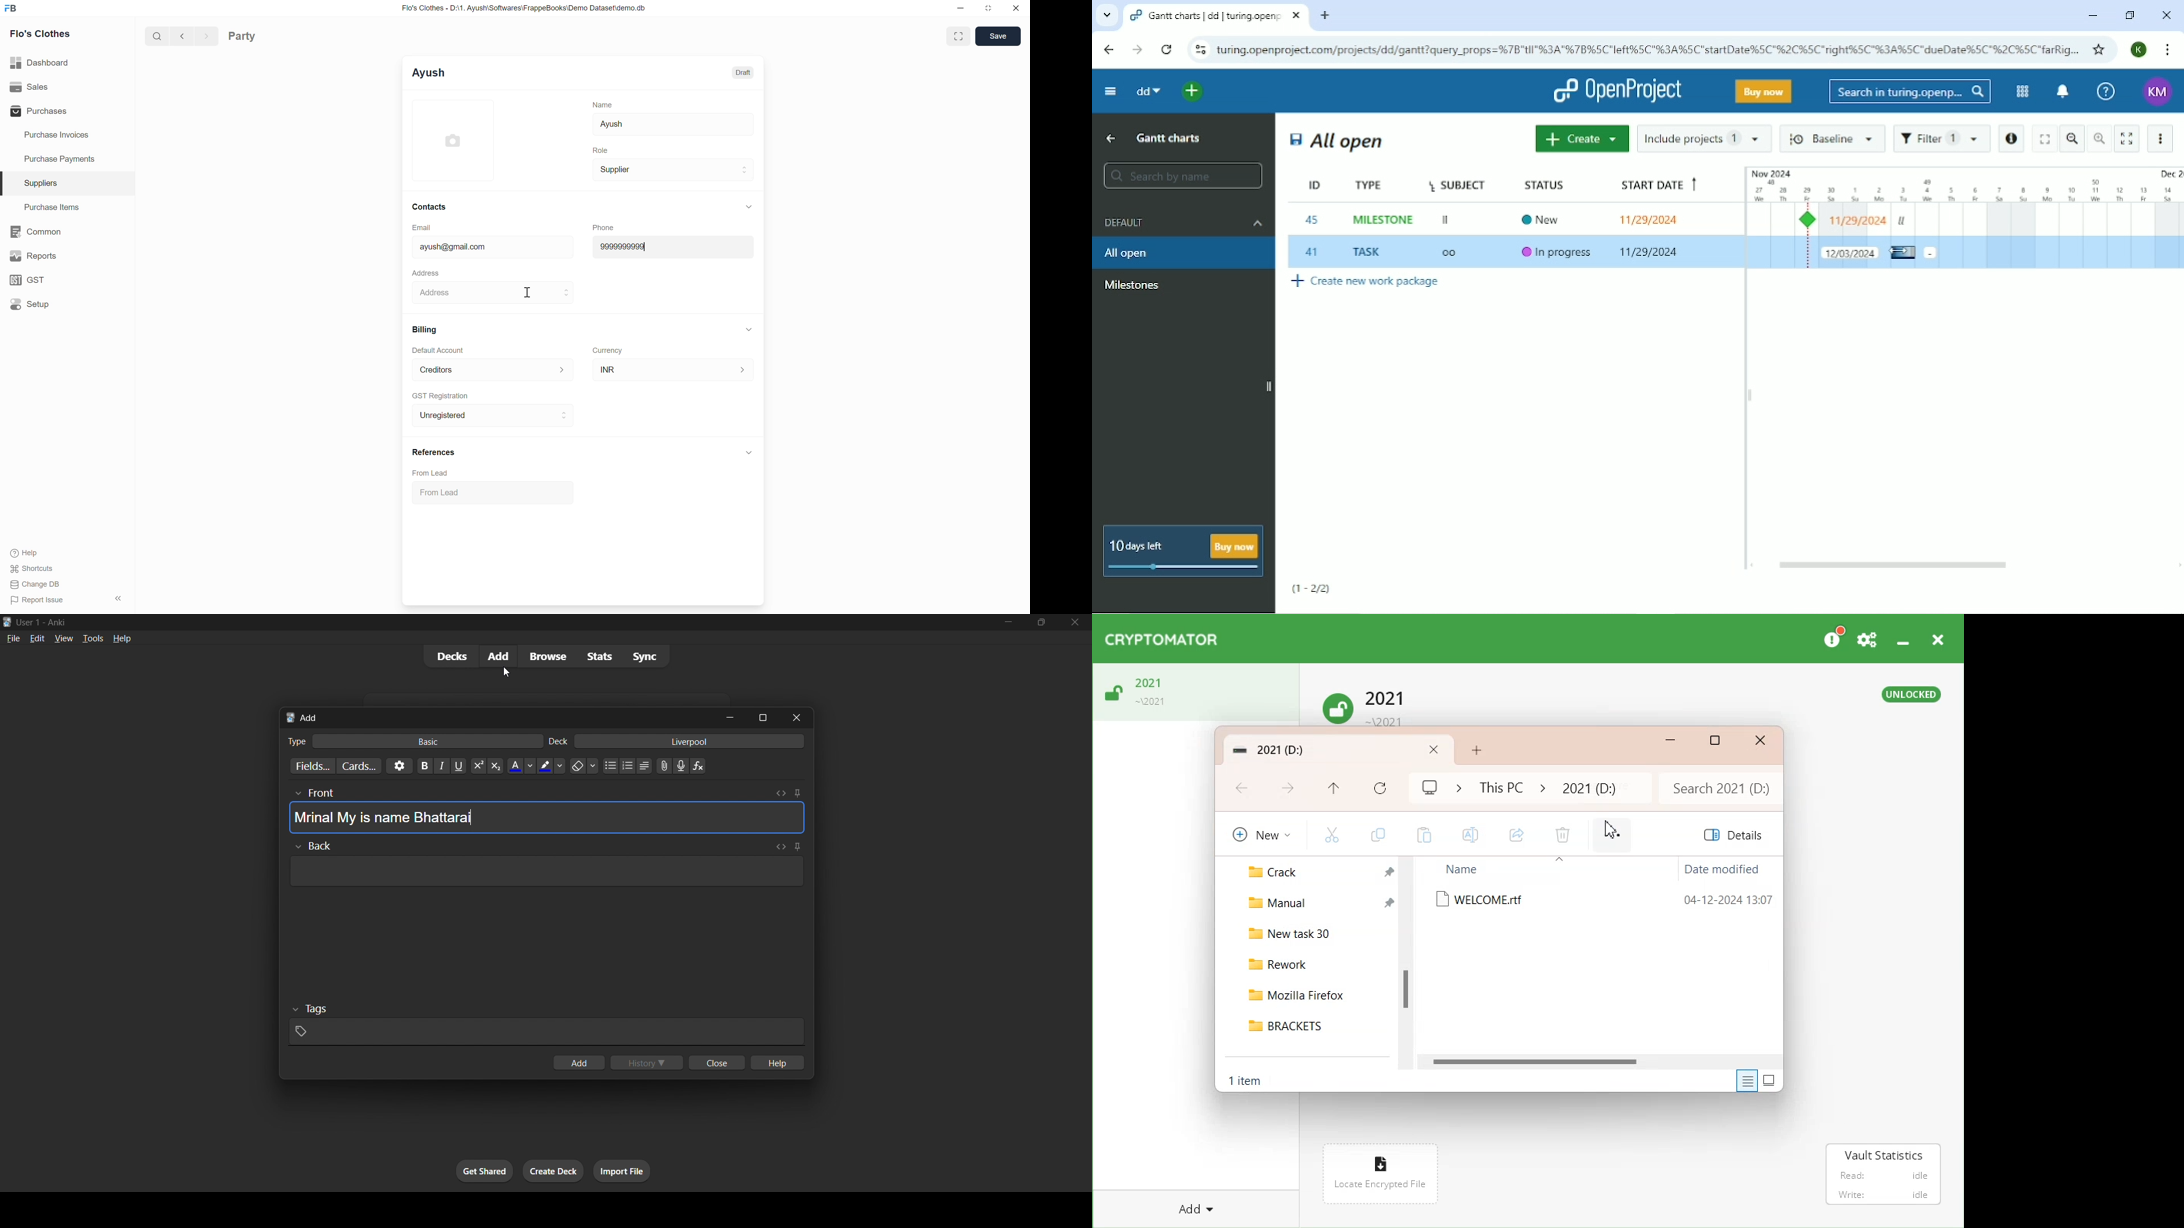 Image resolution: width=2184 pixels, height=1232 pixels. What do you see at coordinates (67, 280) in the screenshot?
I see `GST` at bounding box center [67, 280].